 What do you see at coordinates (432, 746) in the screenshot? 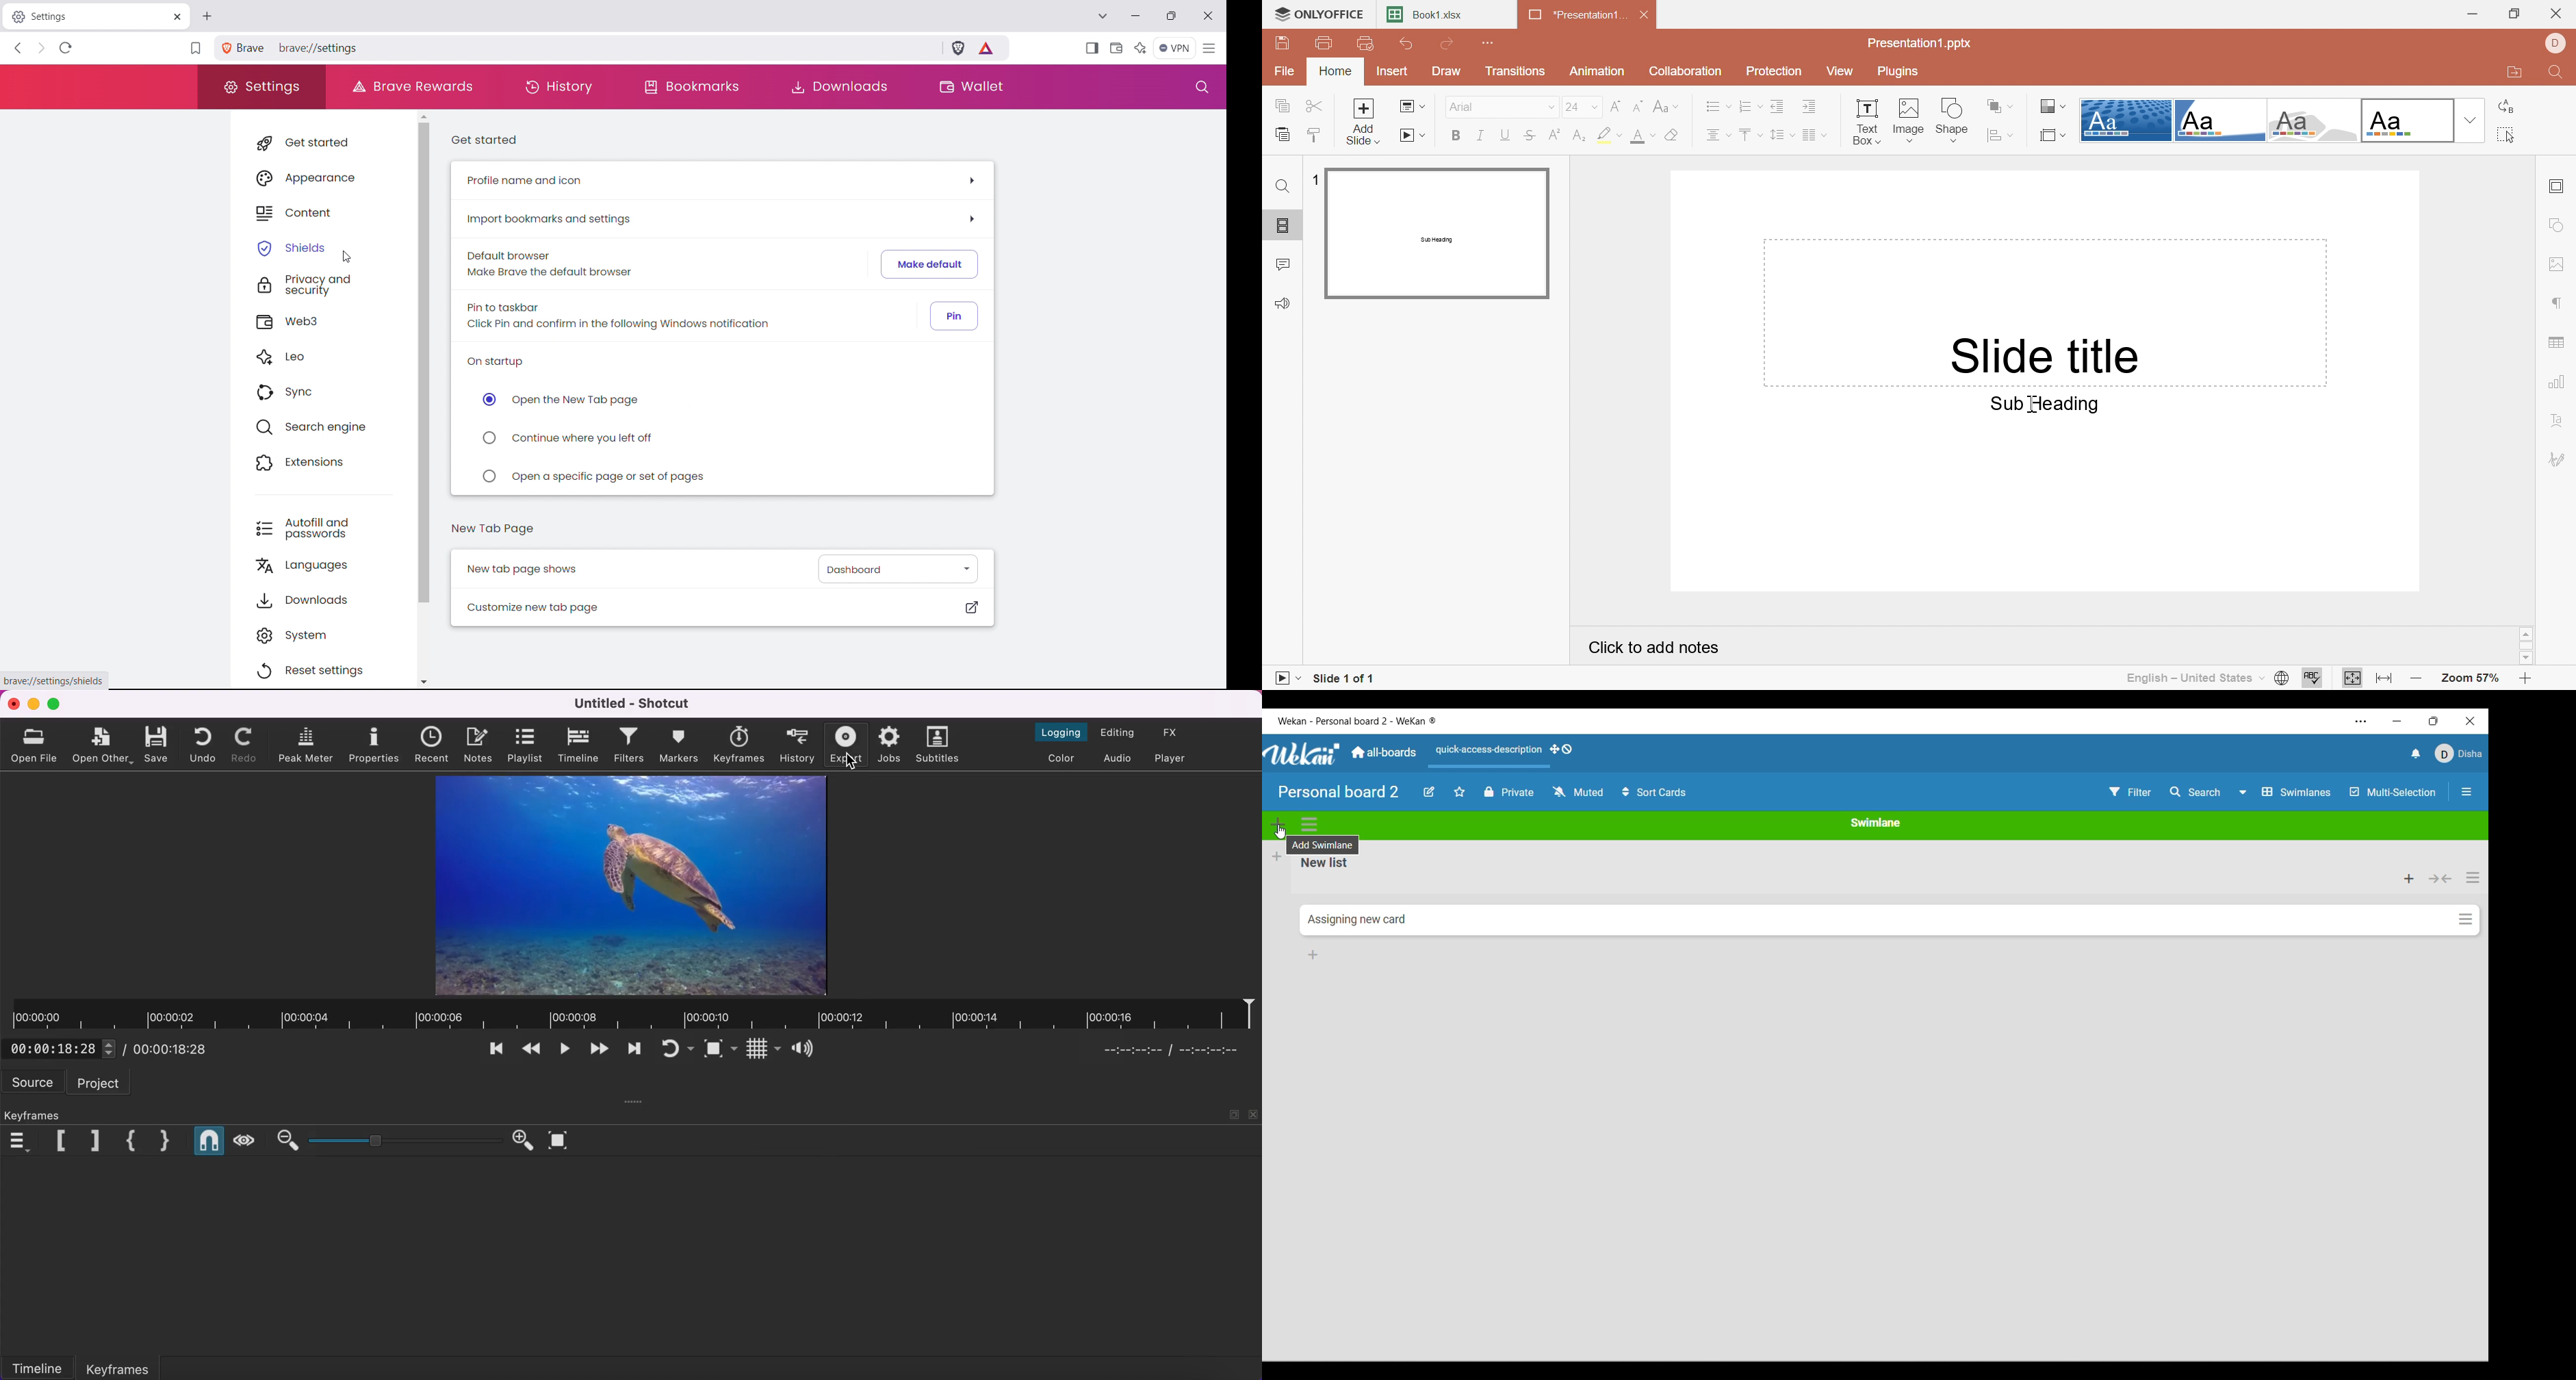
I see `recent` at bounding box center [432, 746].